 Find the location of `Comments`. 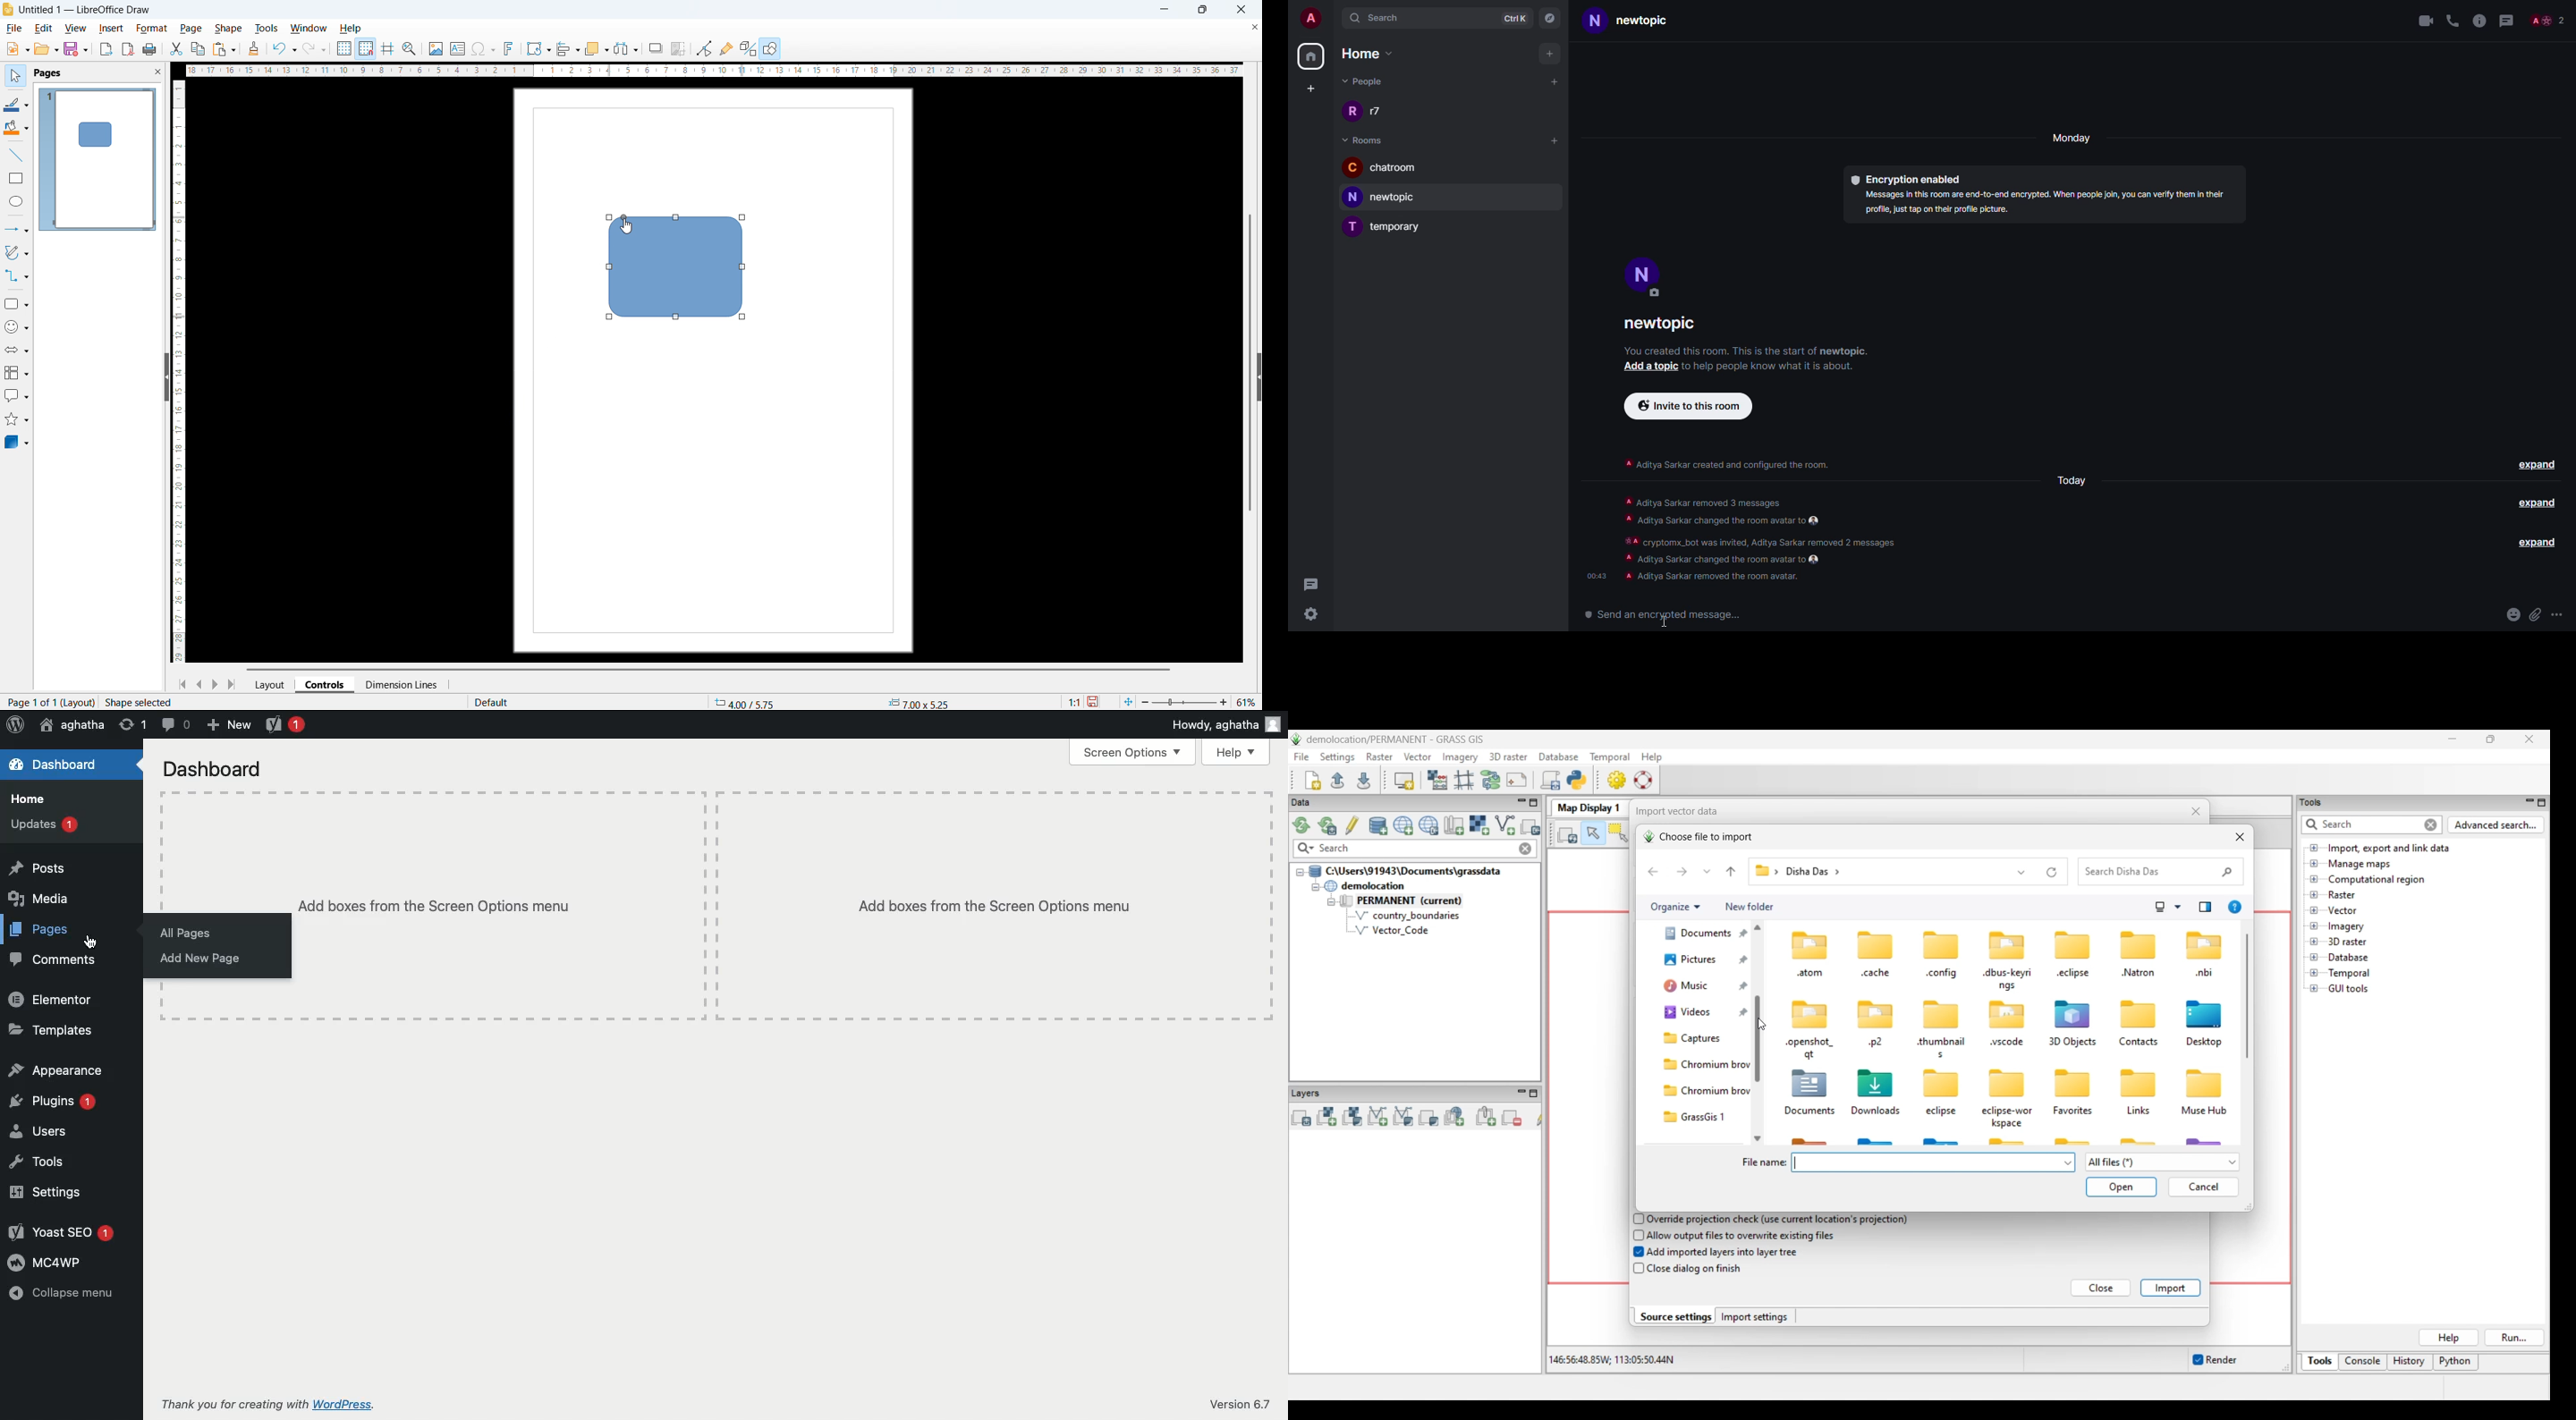

Comments is located at coordinates (54, 960).